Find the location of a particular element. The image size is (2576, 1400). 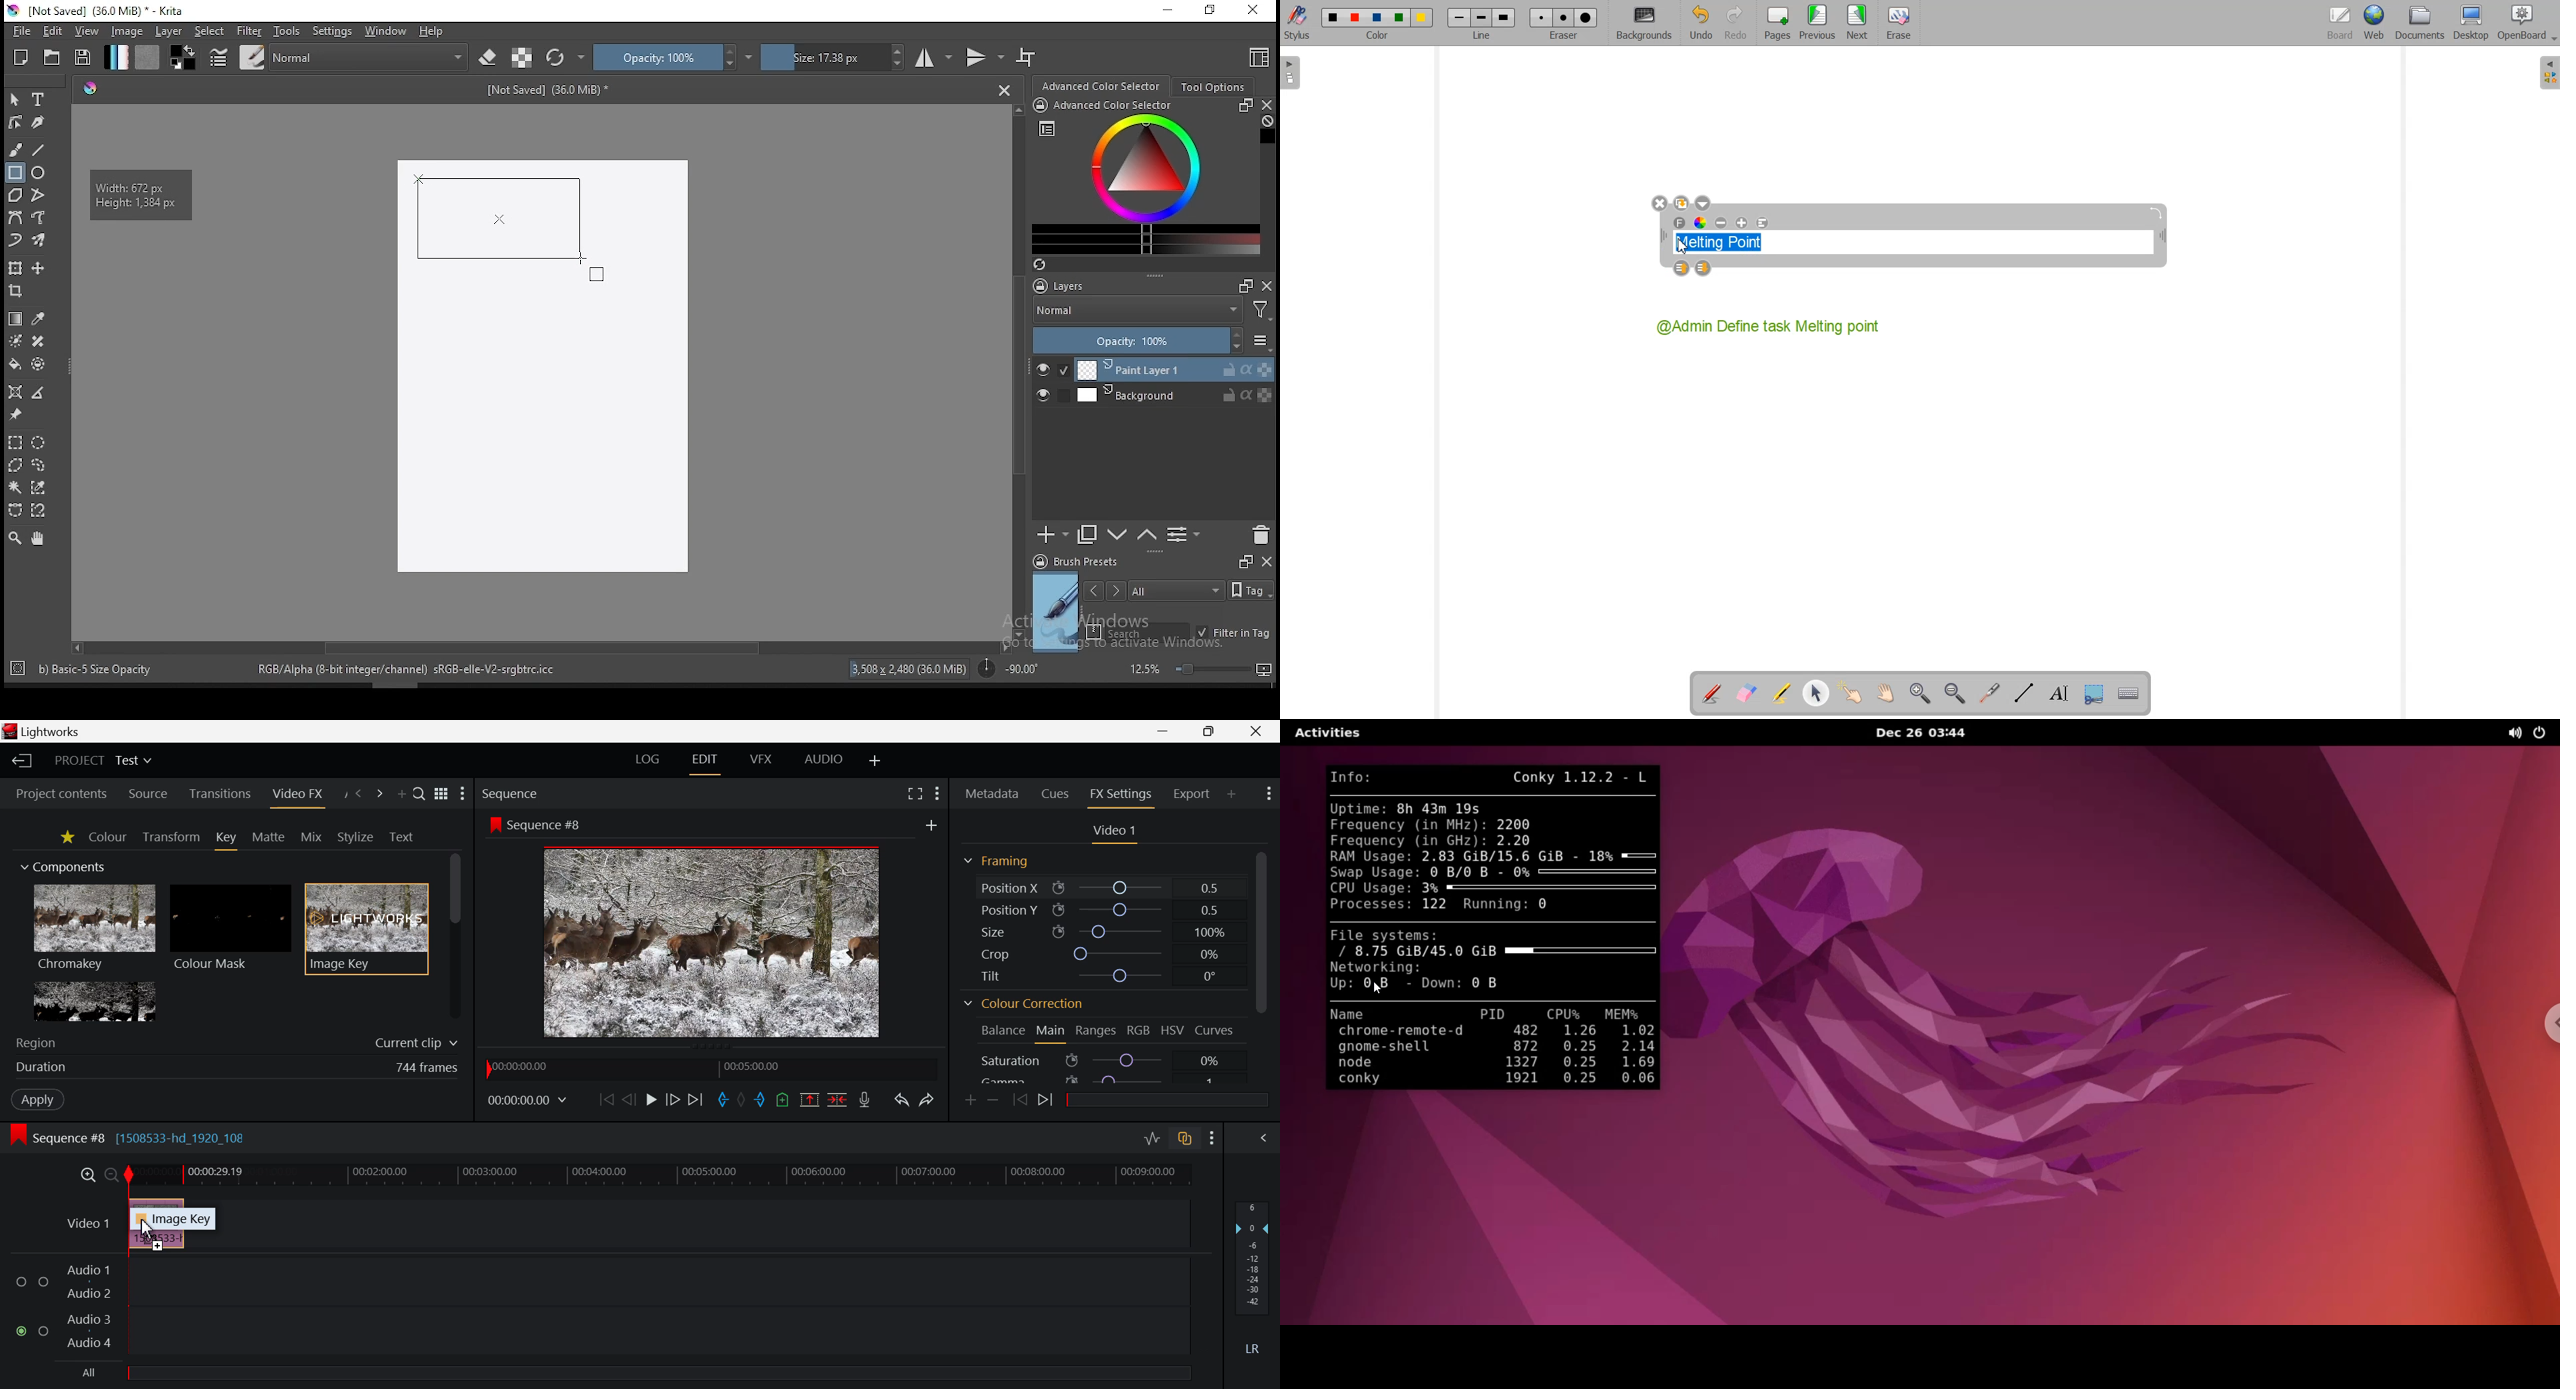

Audio 1 is located at coordinates (88, 1270).